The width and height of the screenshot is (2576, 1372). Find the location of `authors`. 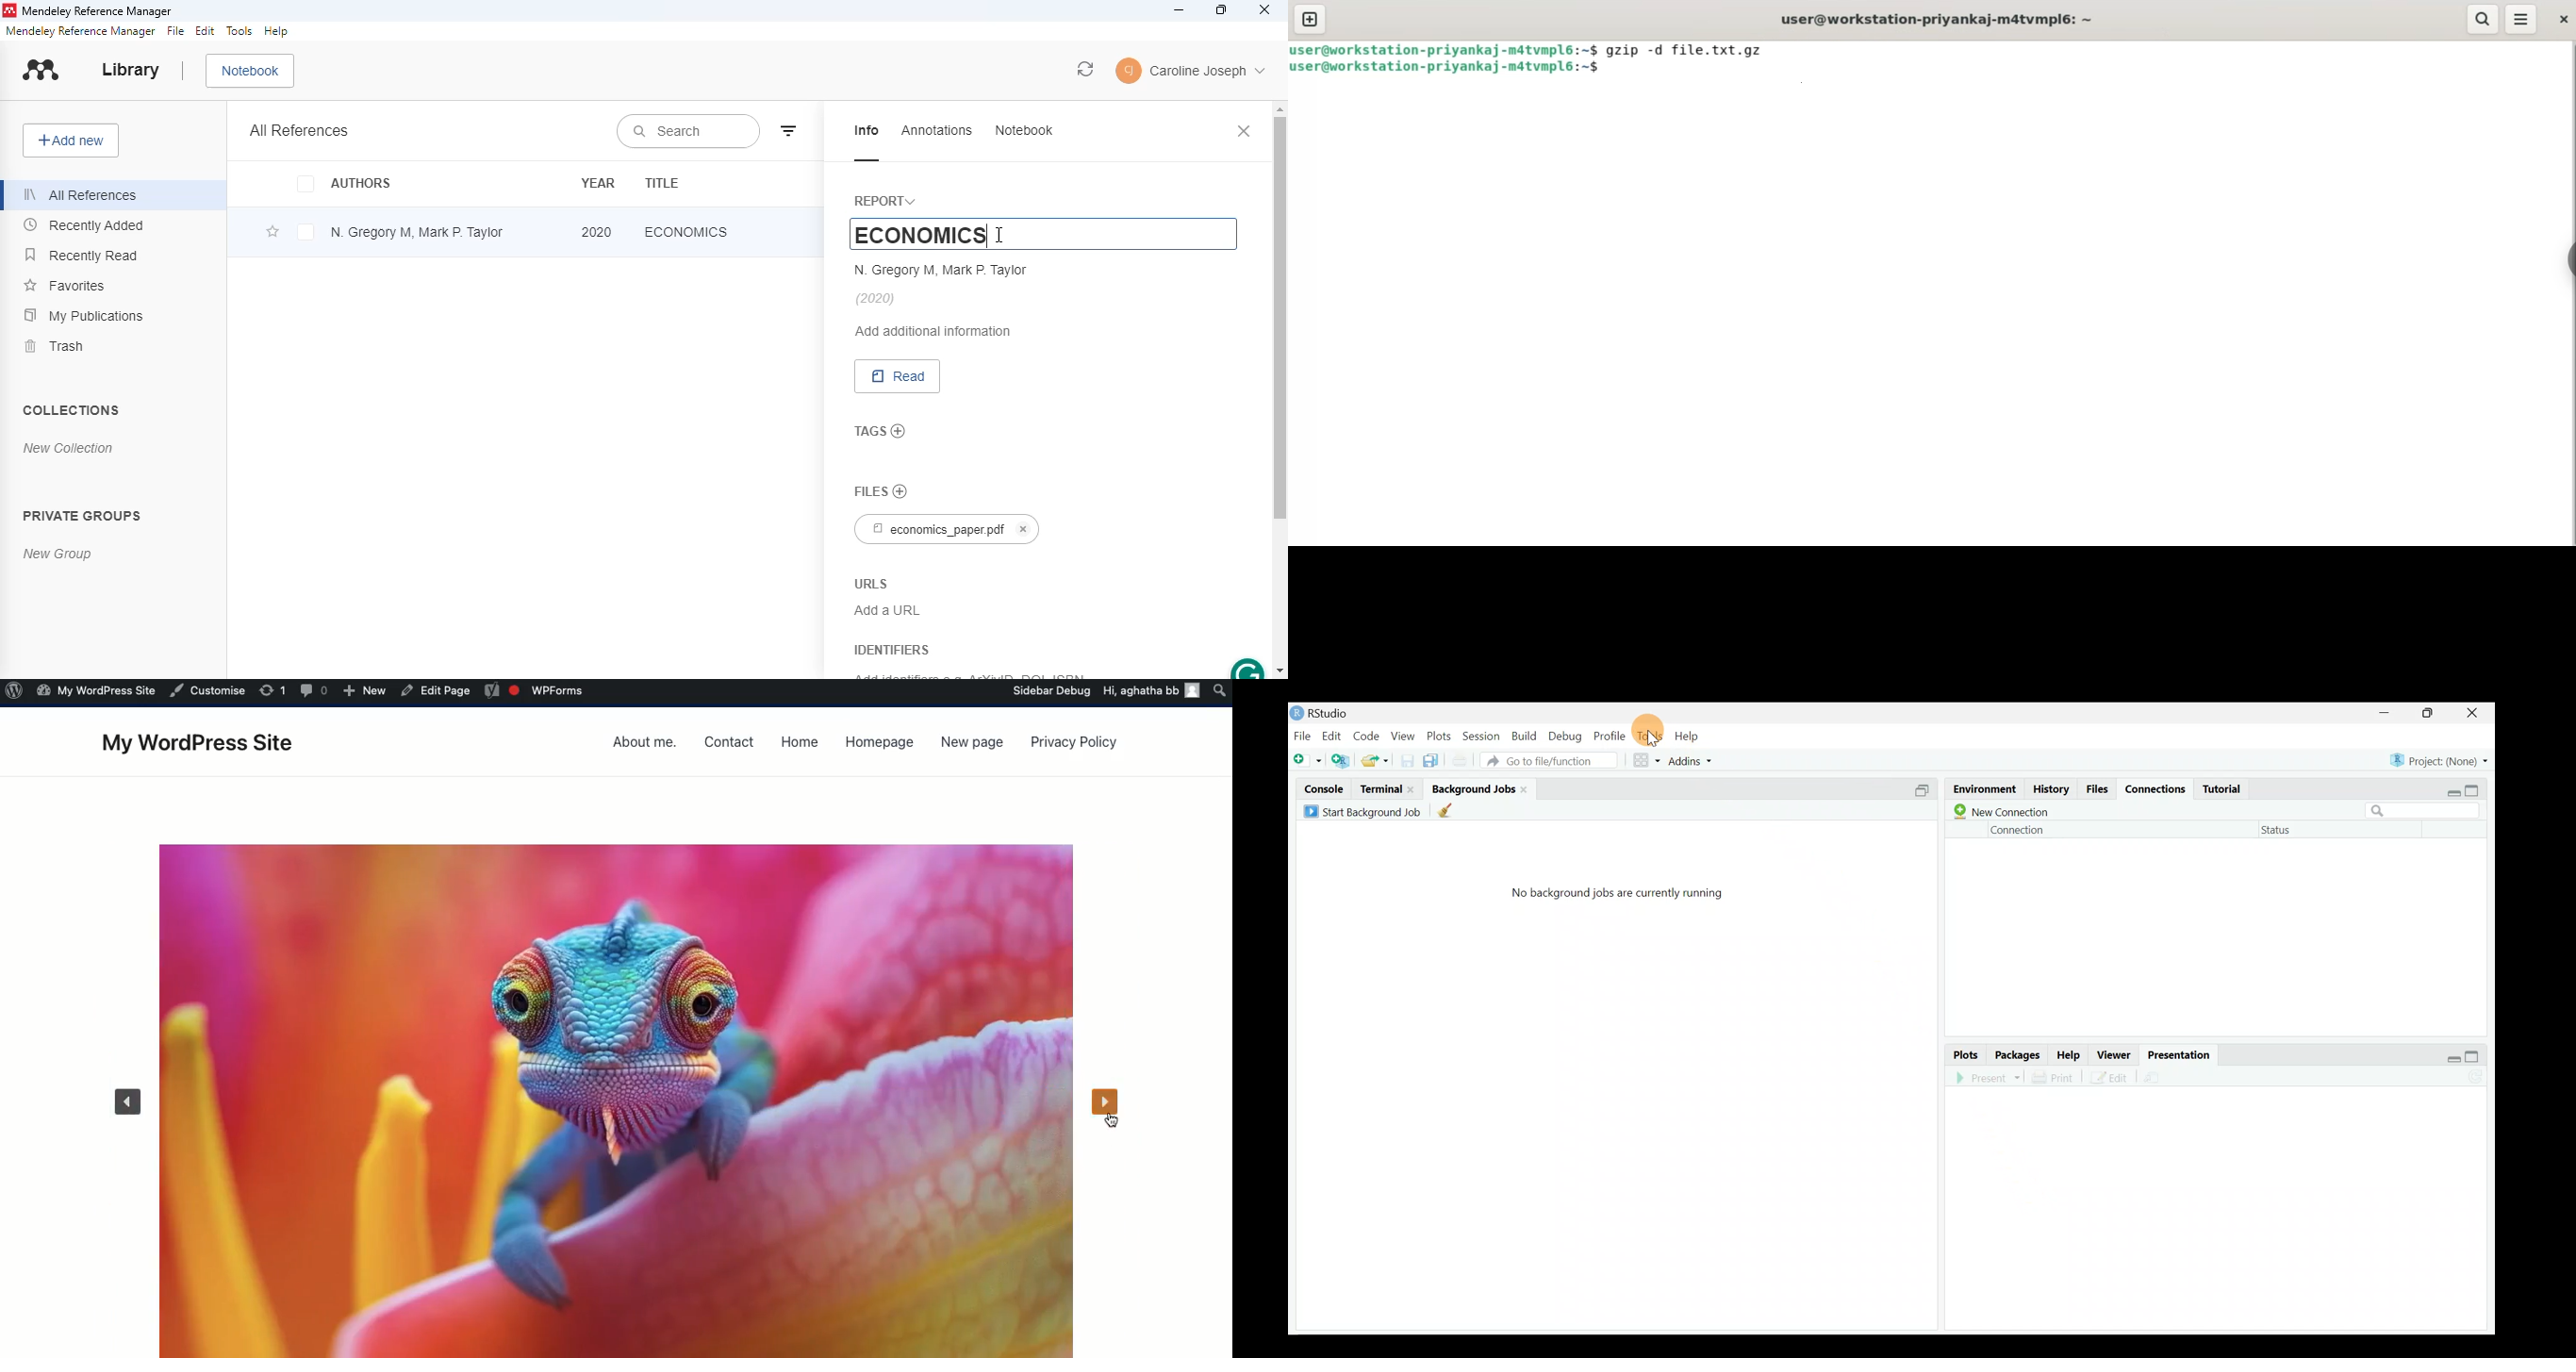

authors is located at coordinates (342, 183).